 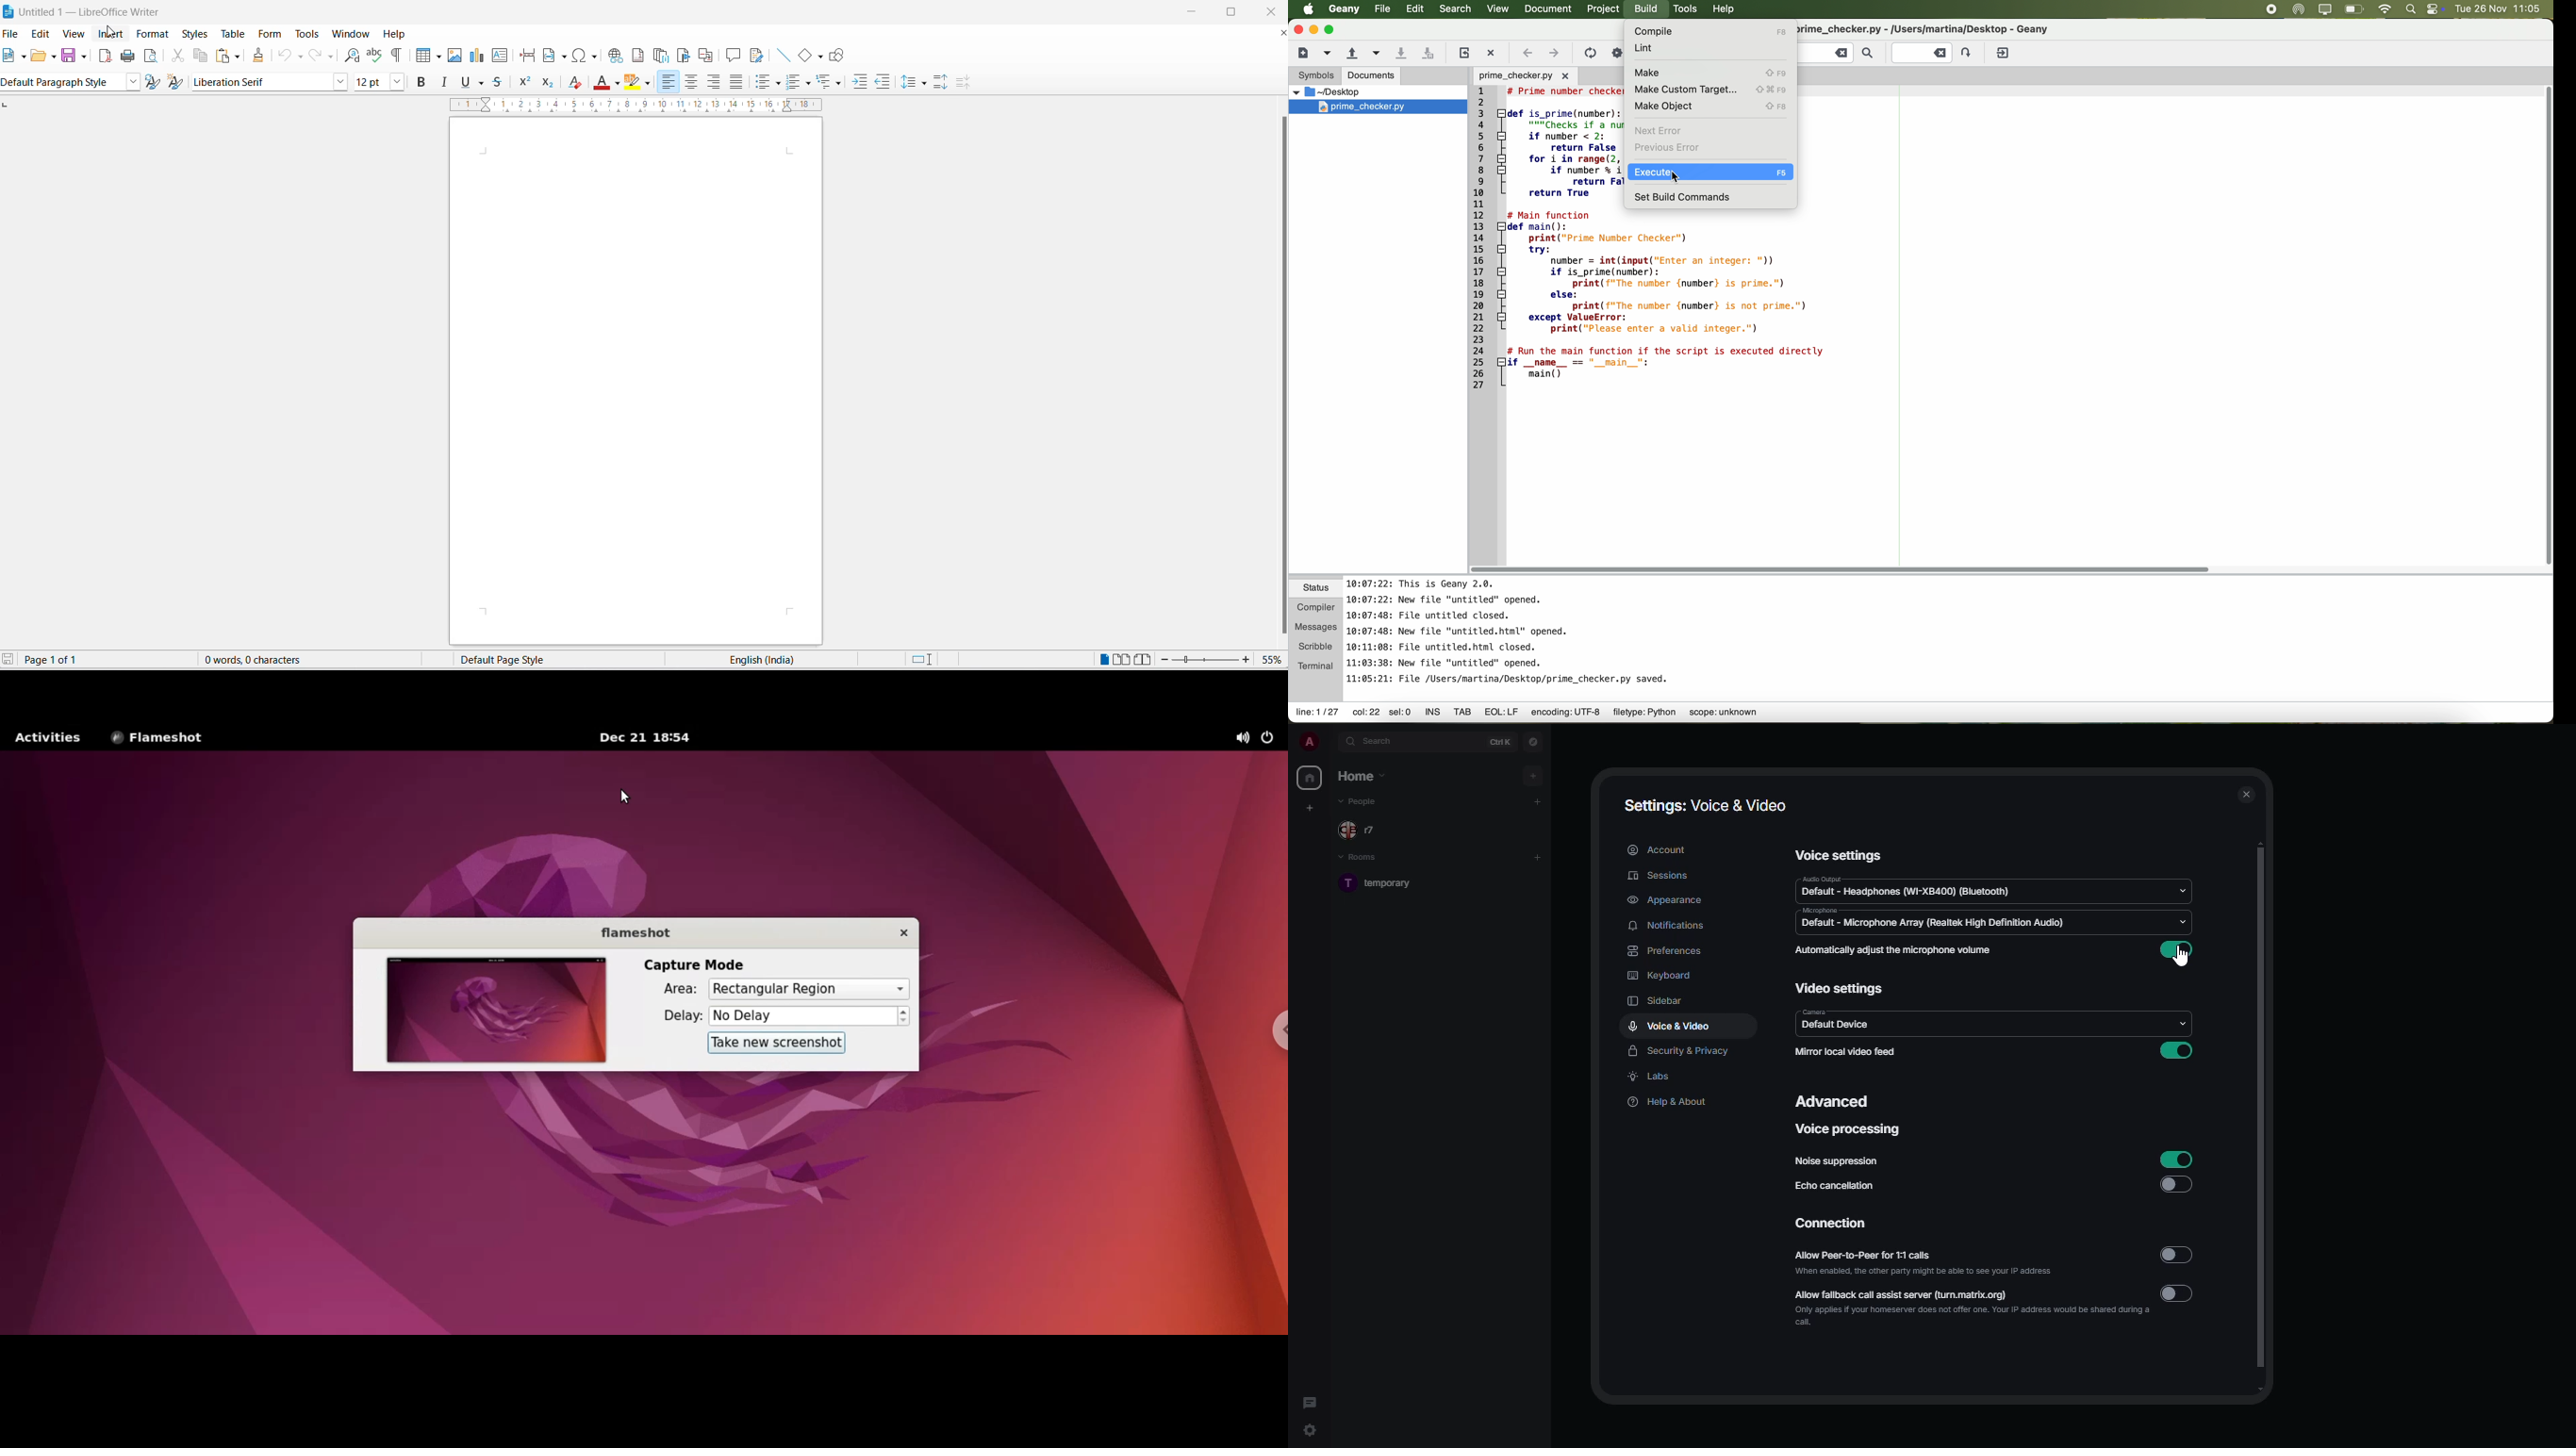 I want to click on save, so click(x=69, y=56).